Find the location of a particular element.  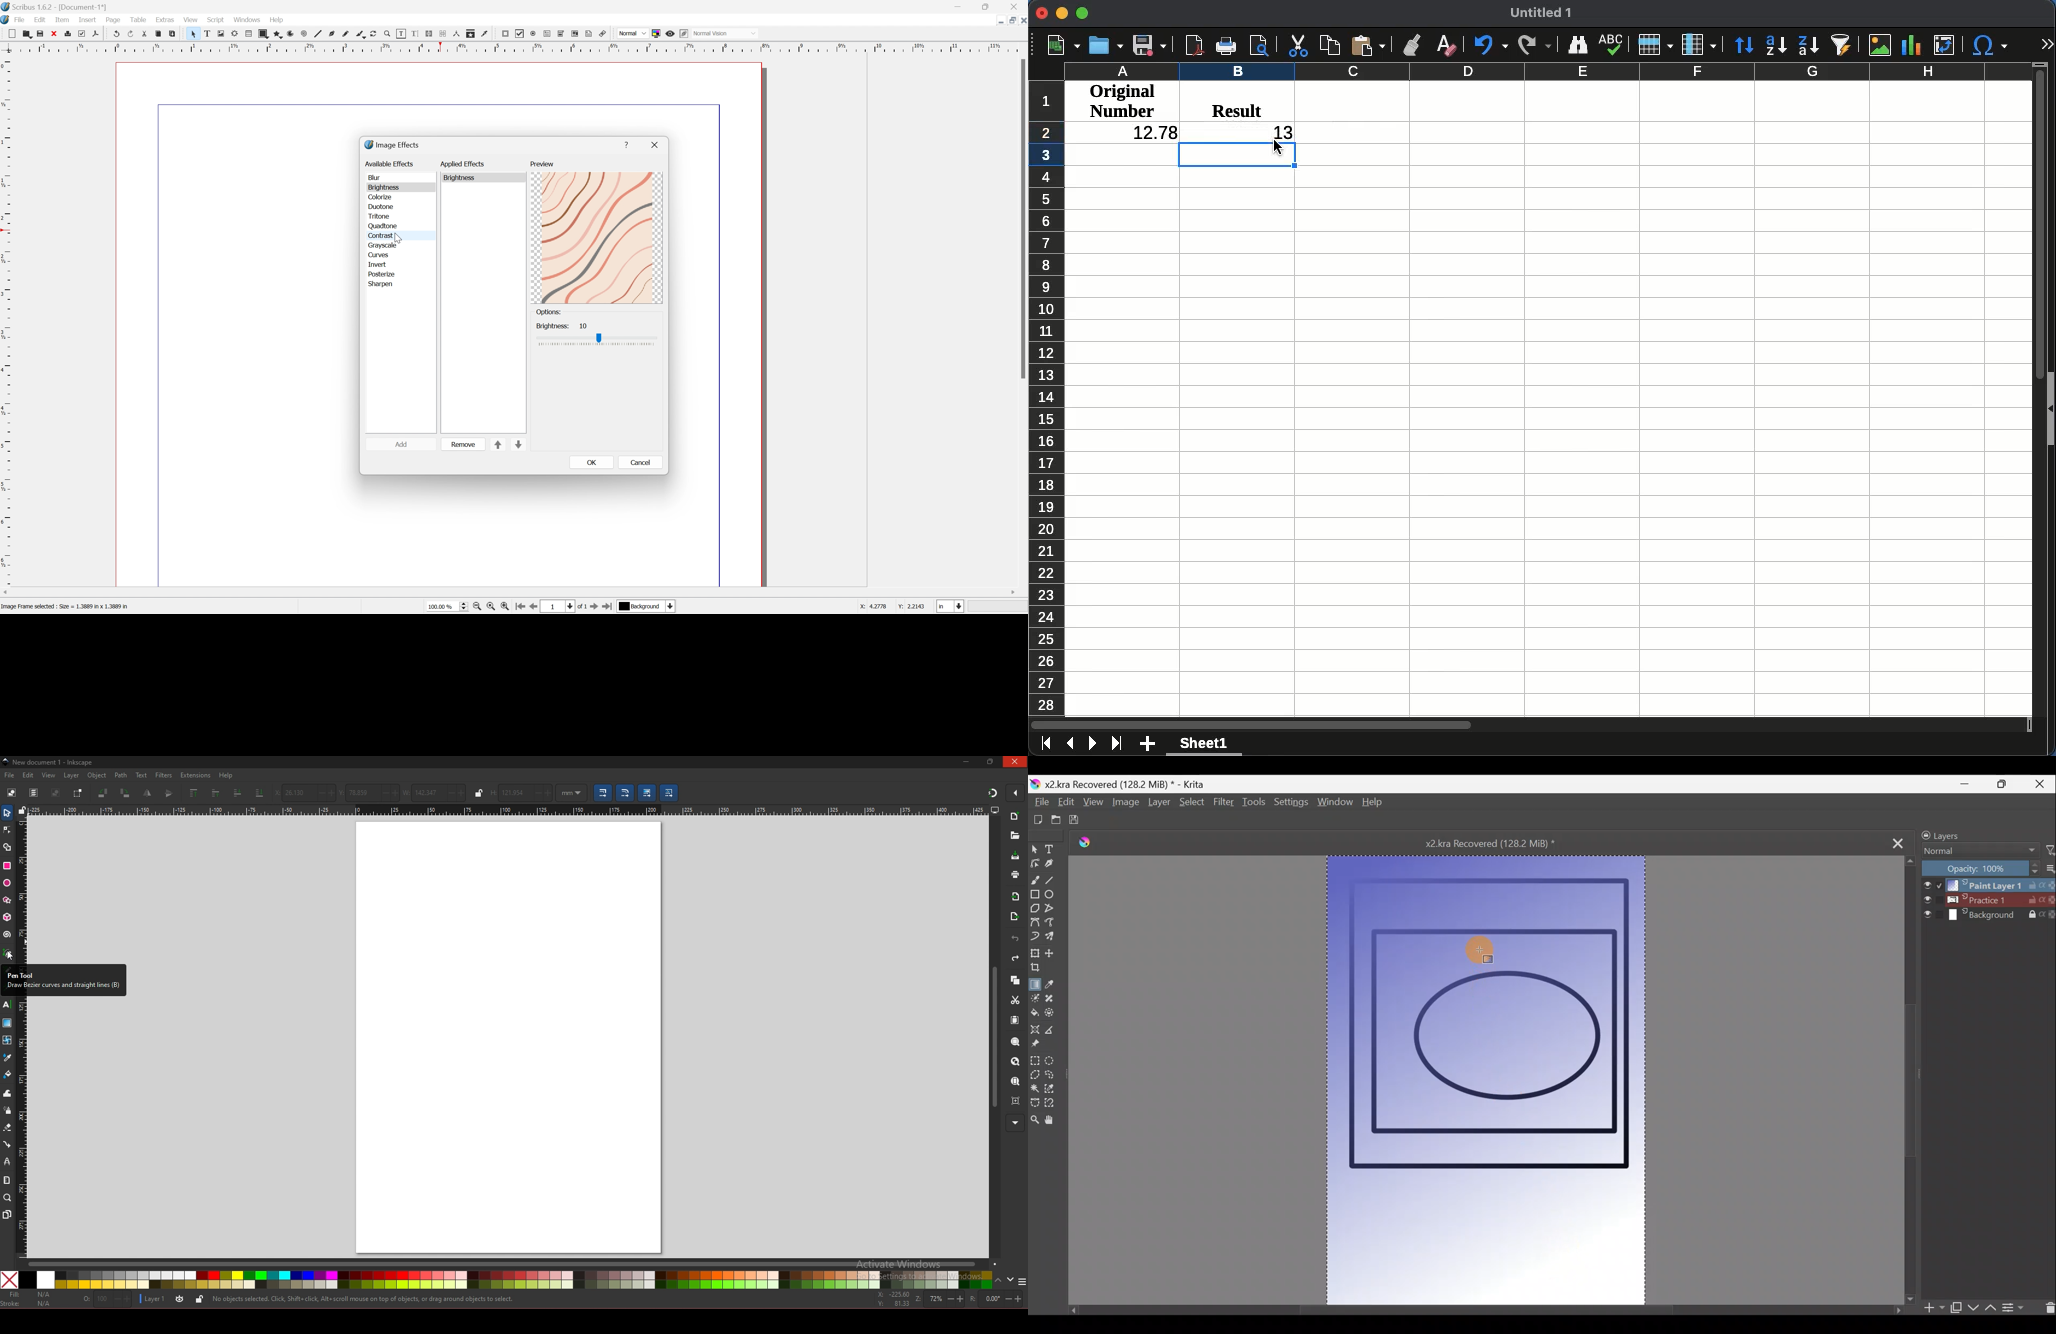

Layer 3 is located at coordinates (1989, 916).